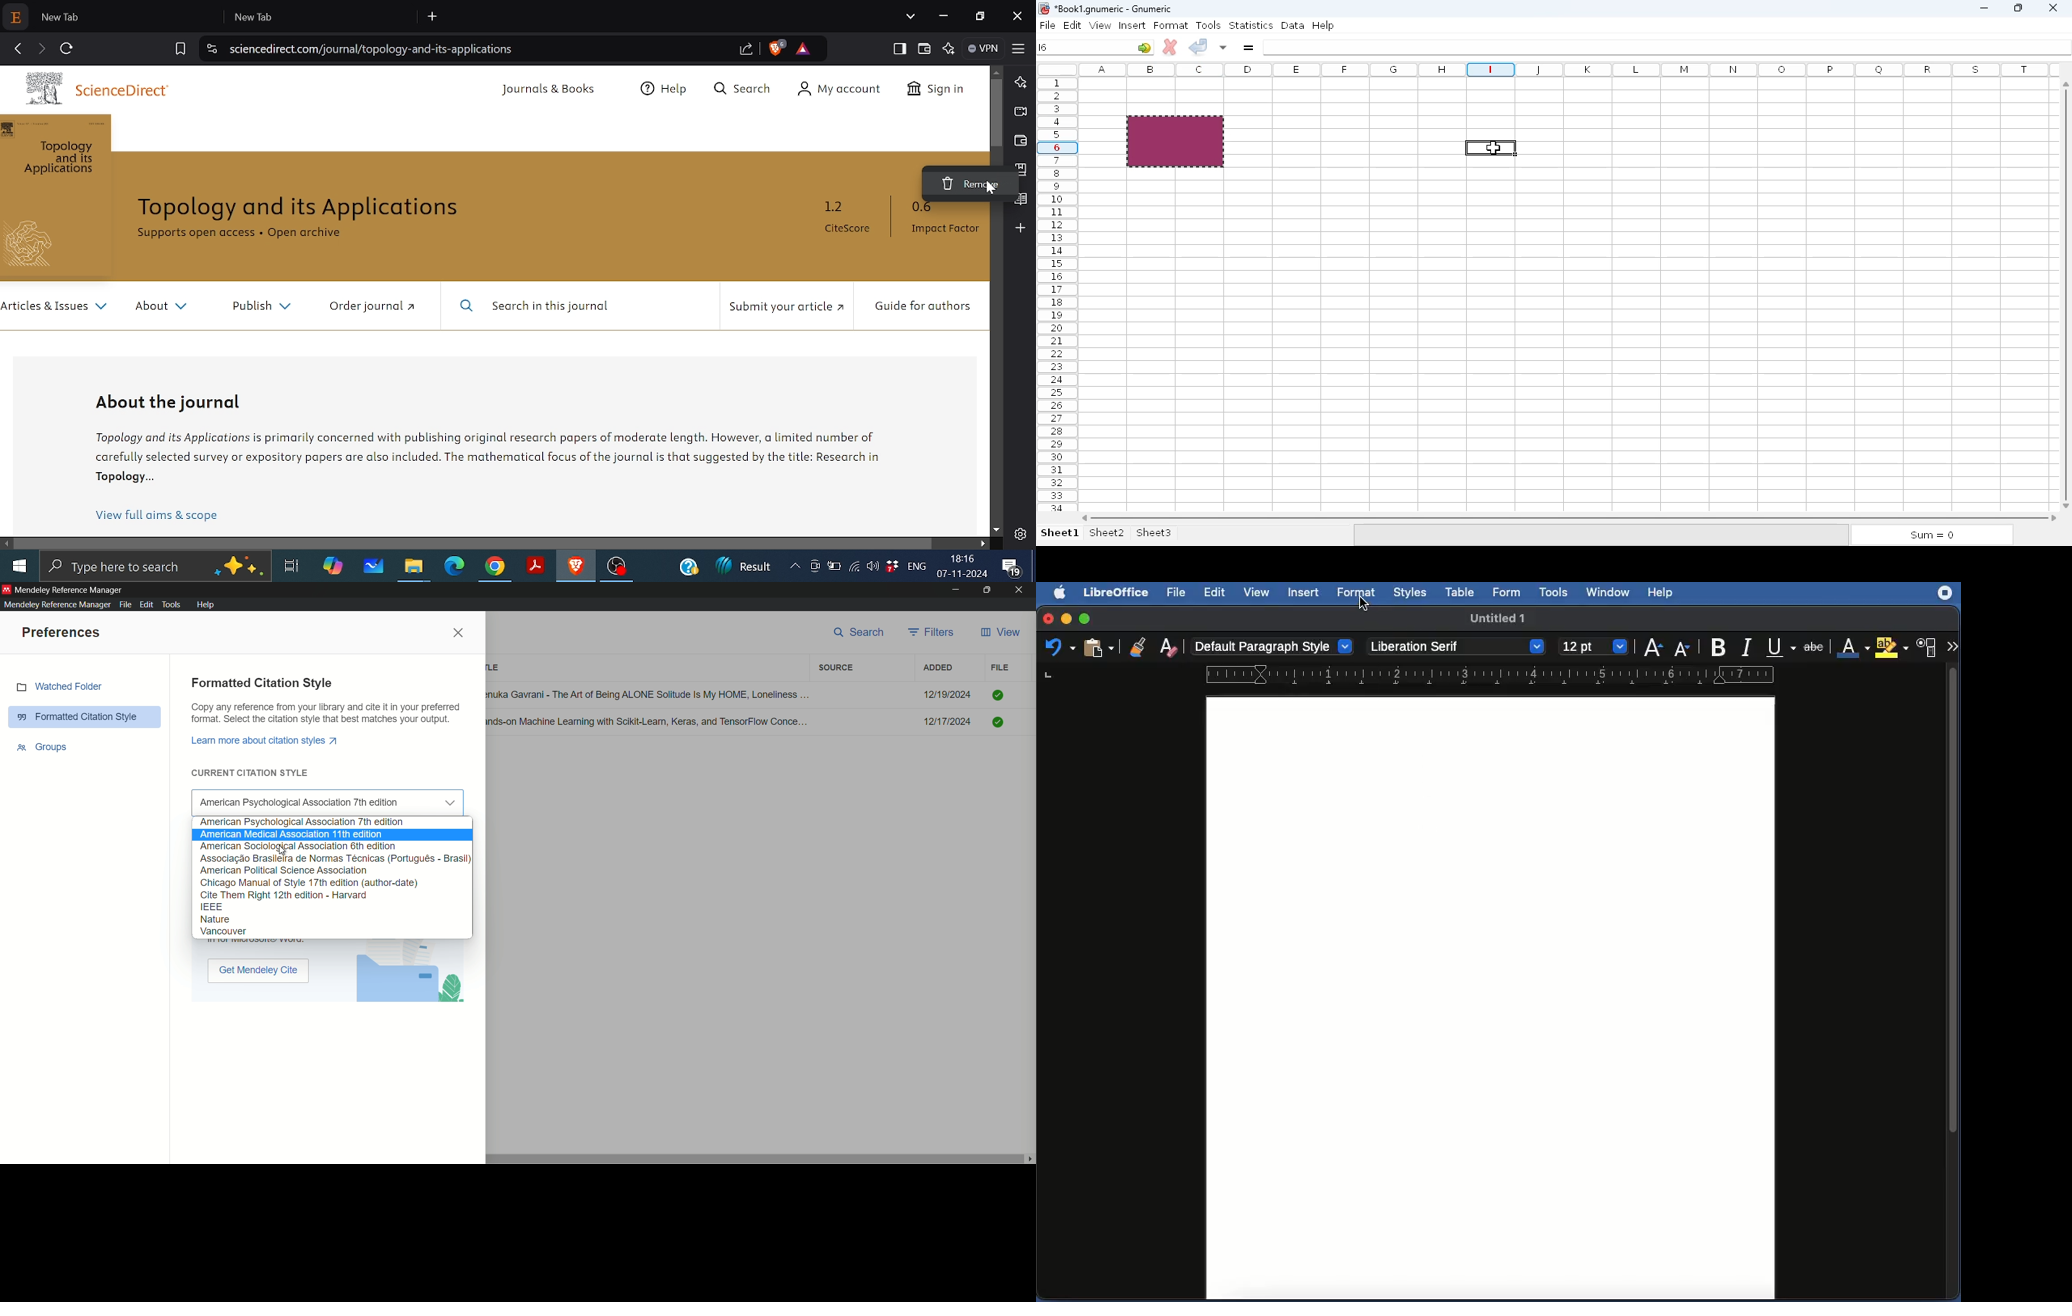  I want to click on Insert, so click(1304, 593).